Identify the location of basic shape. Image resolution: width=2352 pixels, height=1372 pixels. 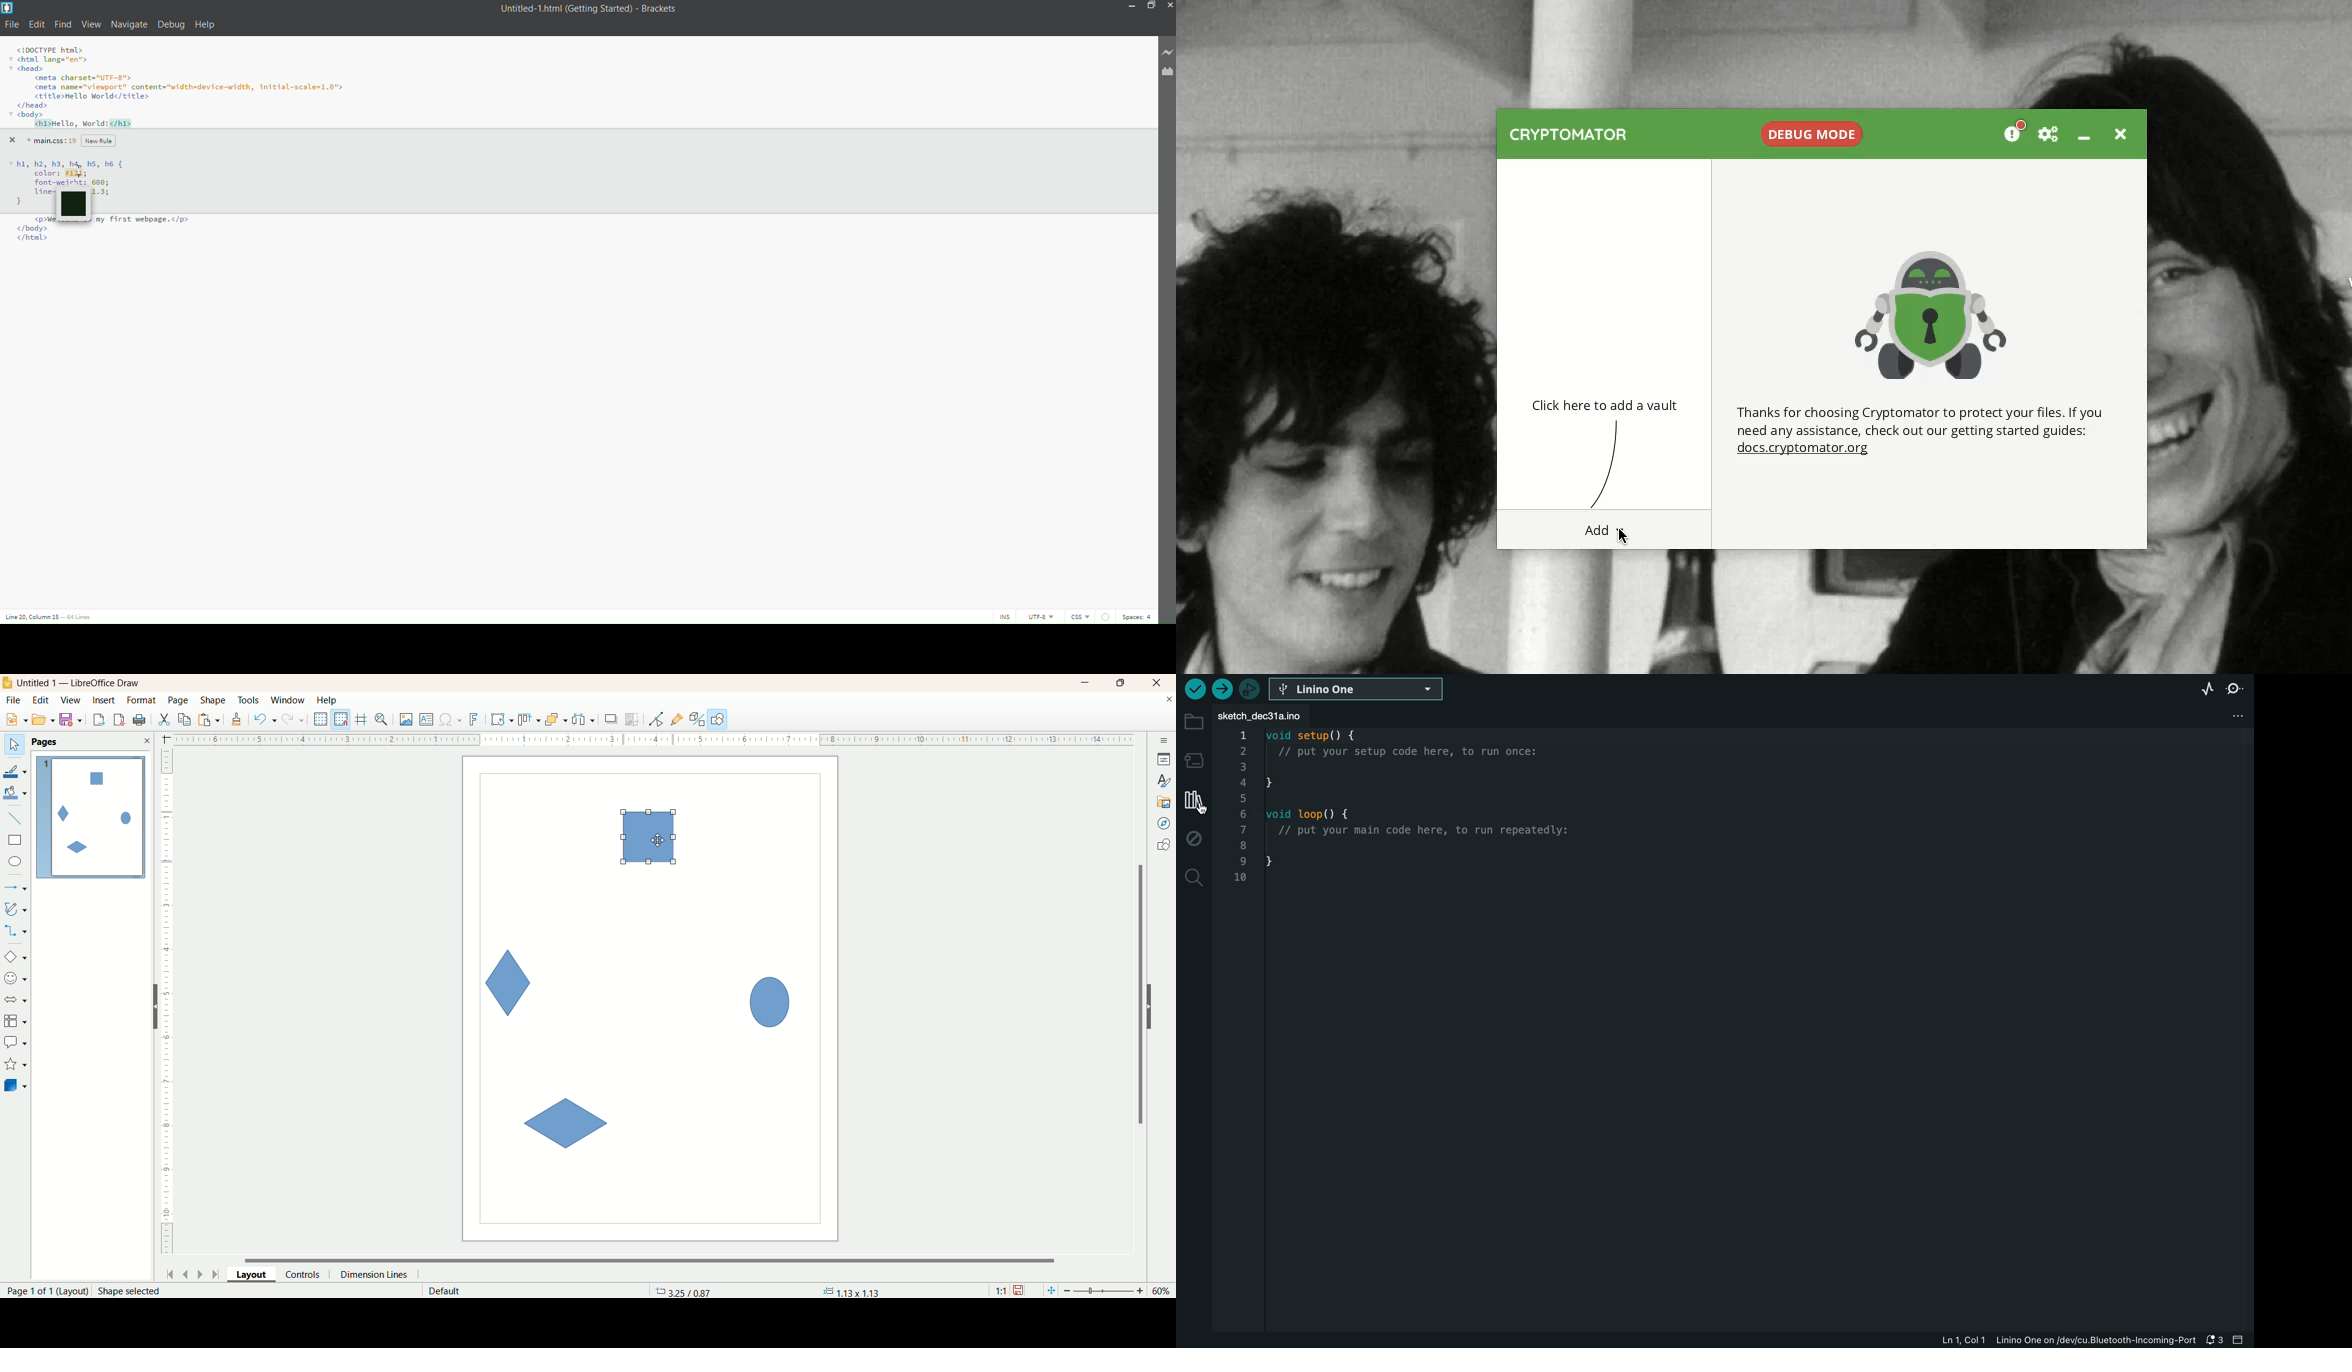
(15, 956).